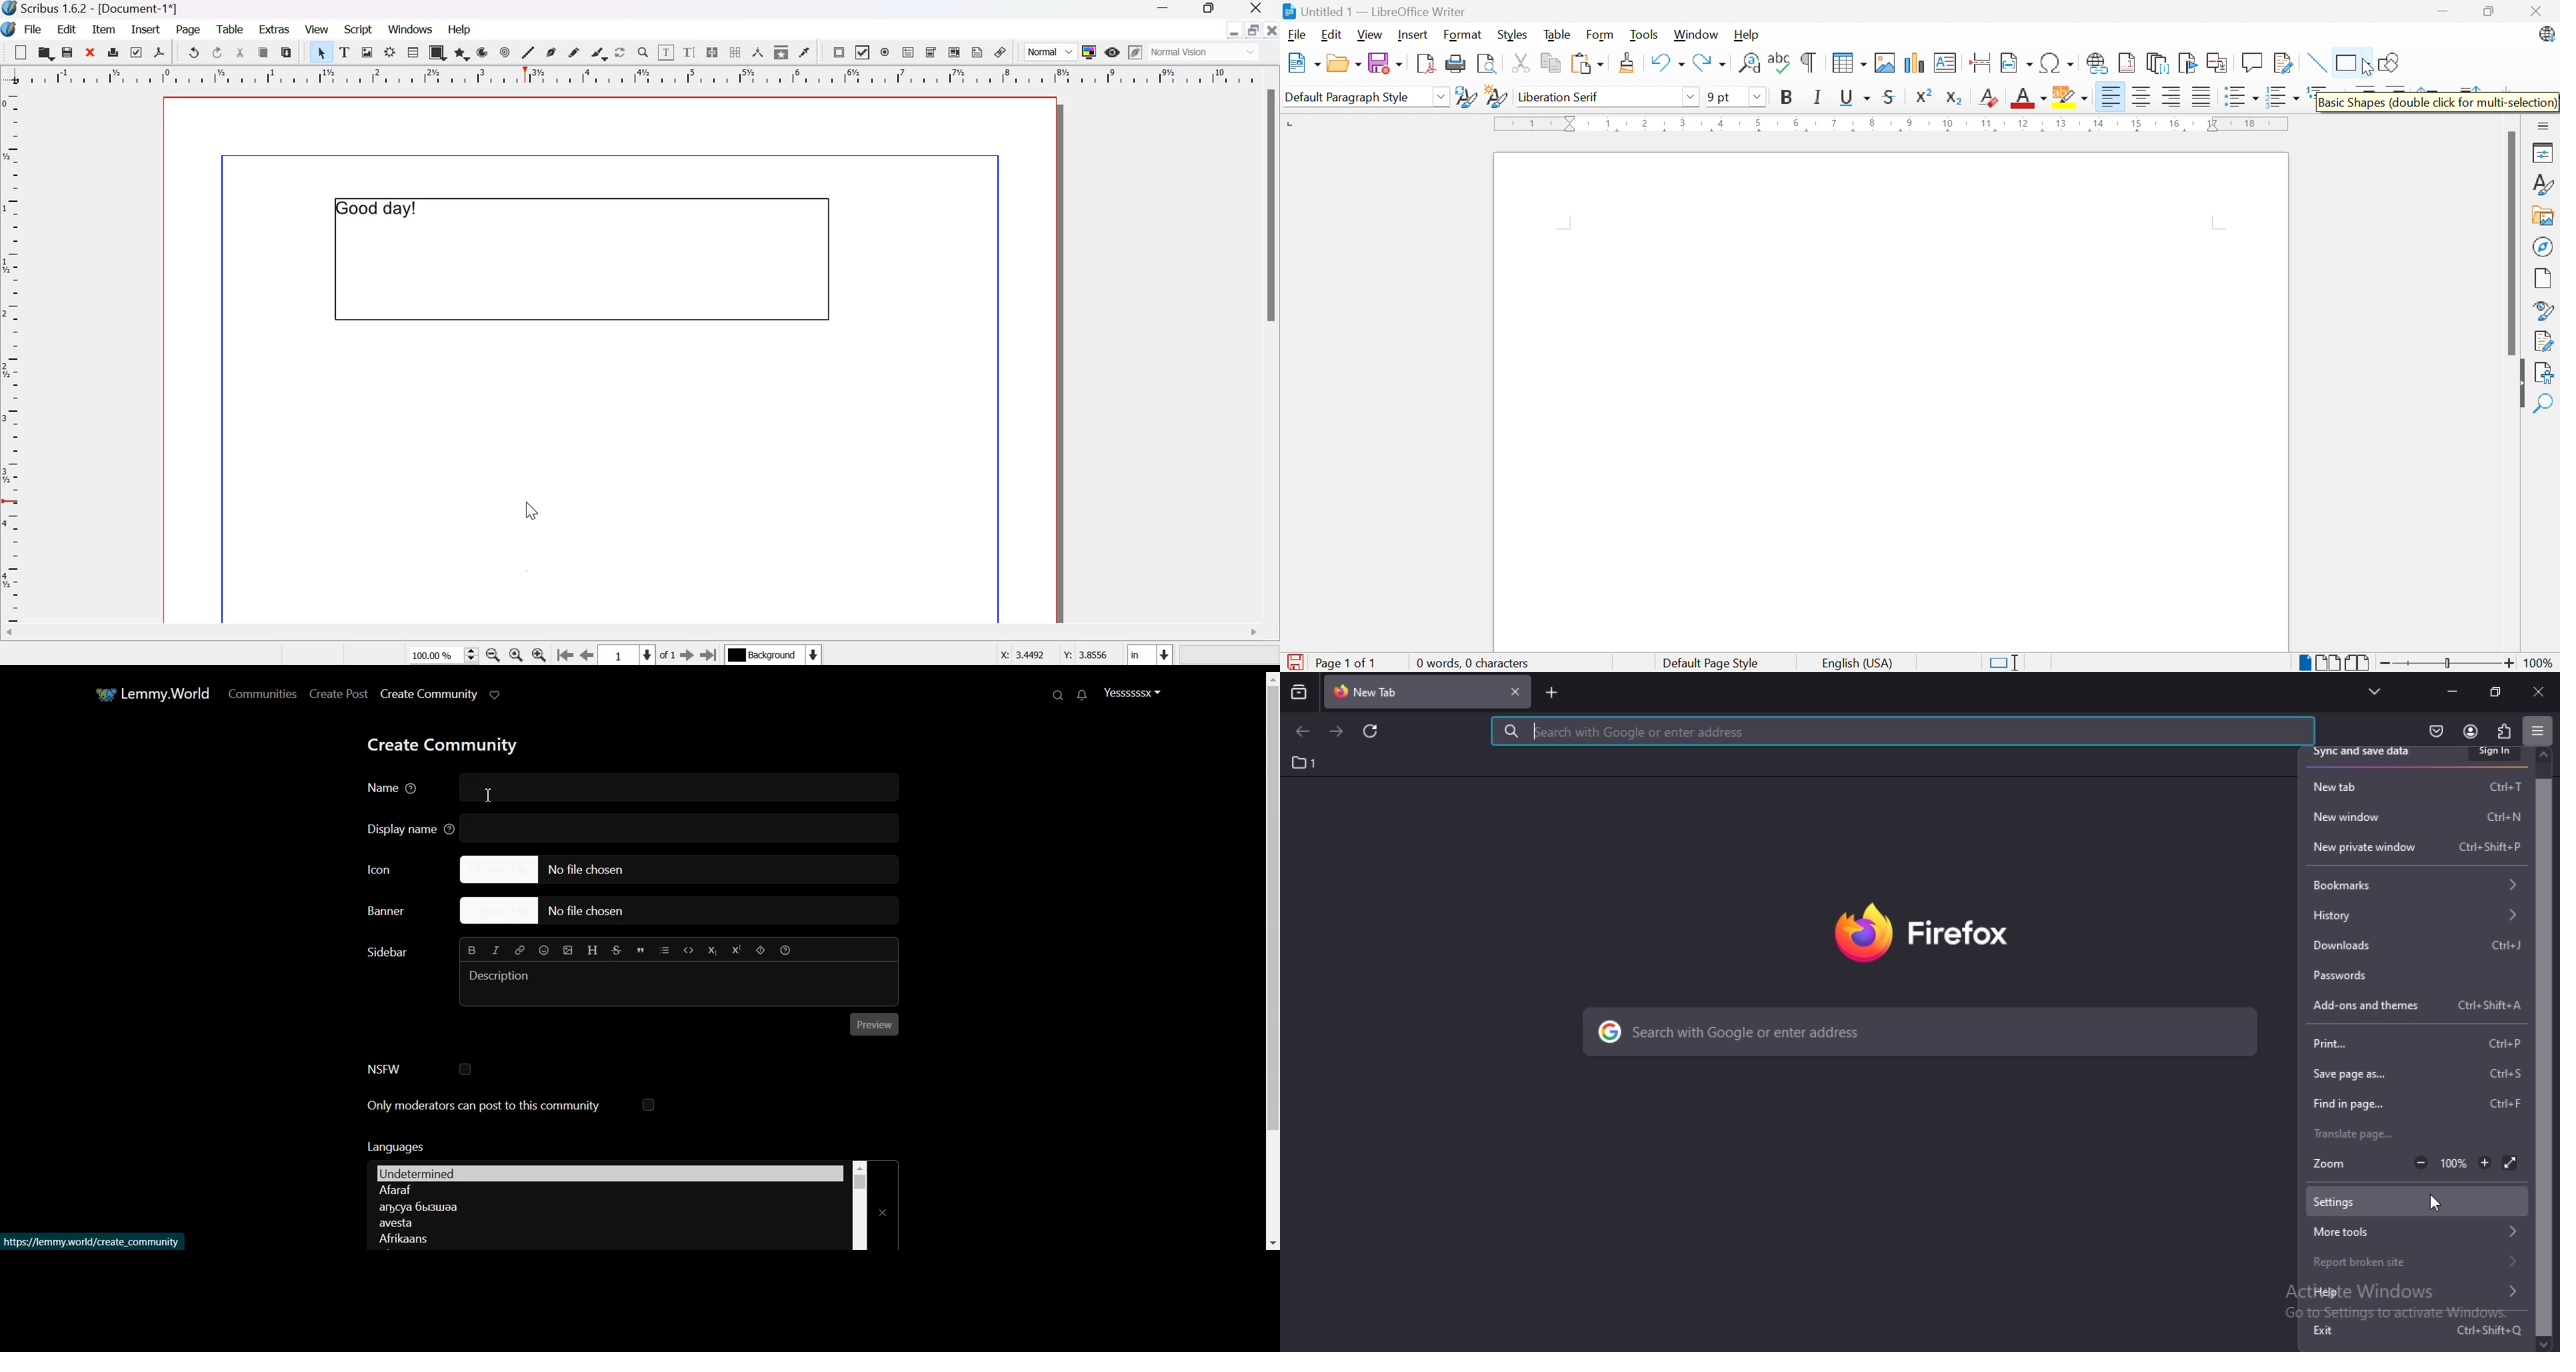  What do you see at coordinates (1332, 36) in the screenshot?
I see `Edit` at bounding box center [1332, 36].